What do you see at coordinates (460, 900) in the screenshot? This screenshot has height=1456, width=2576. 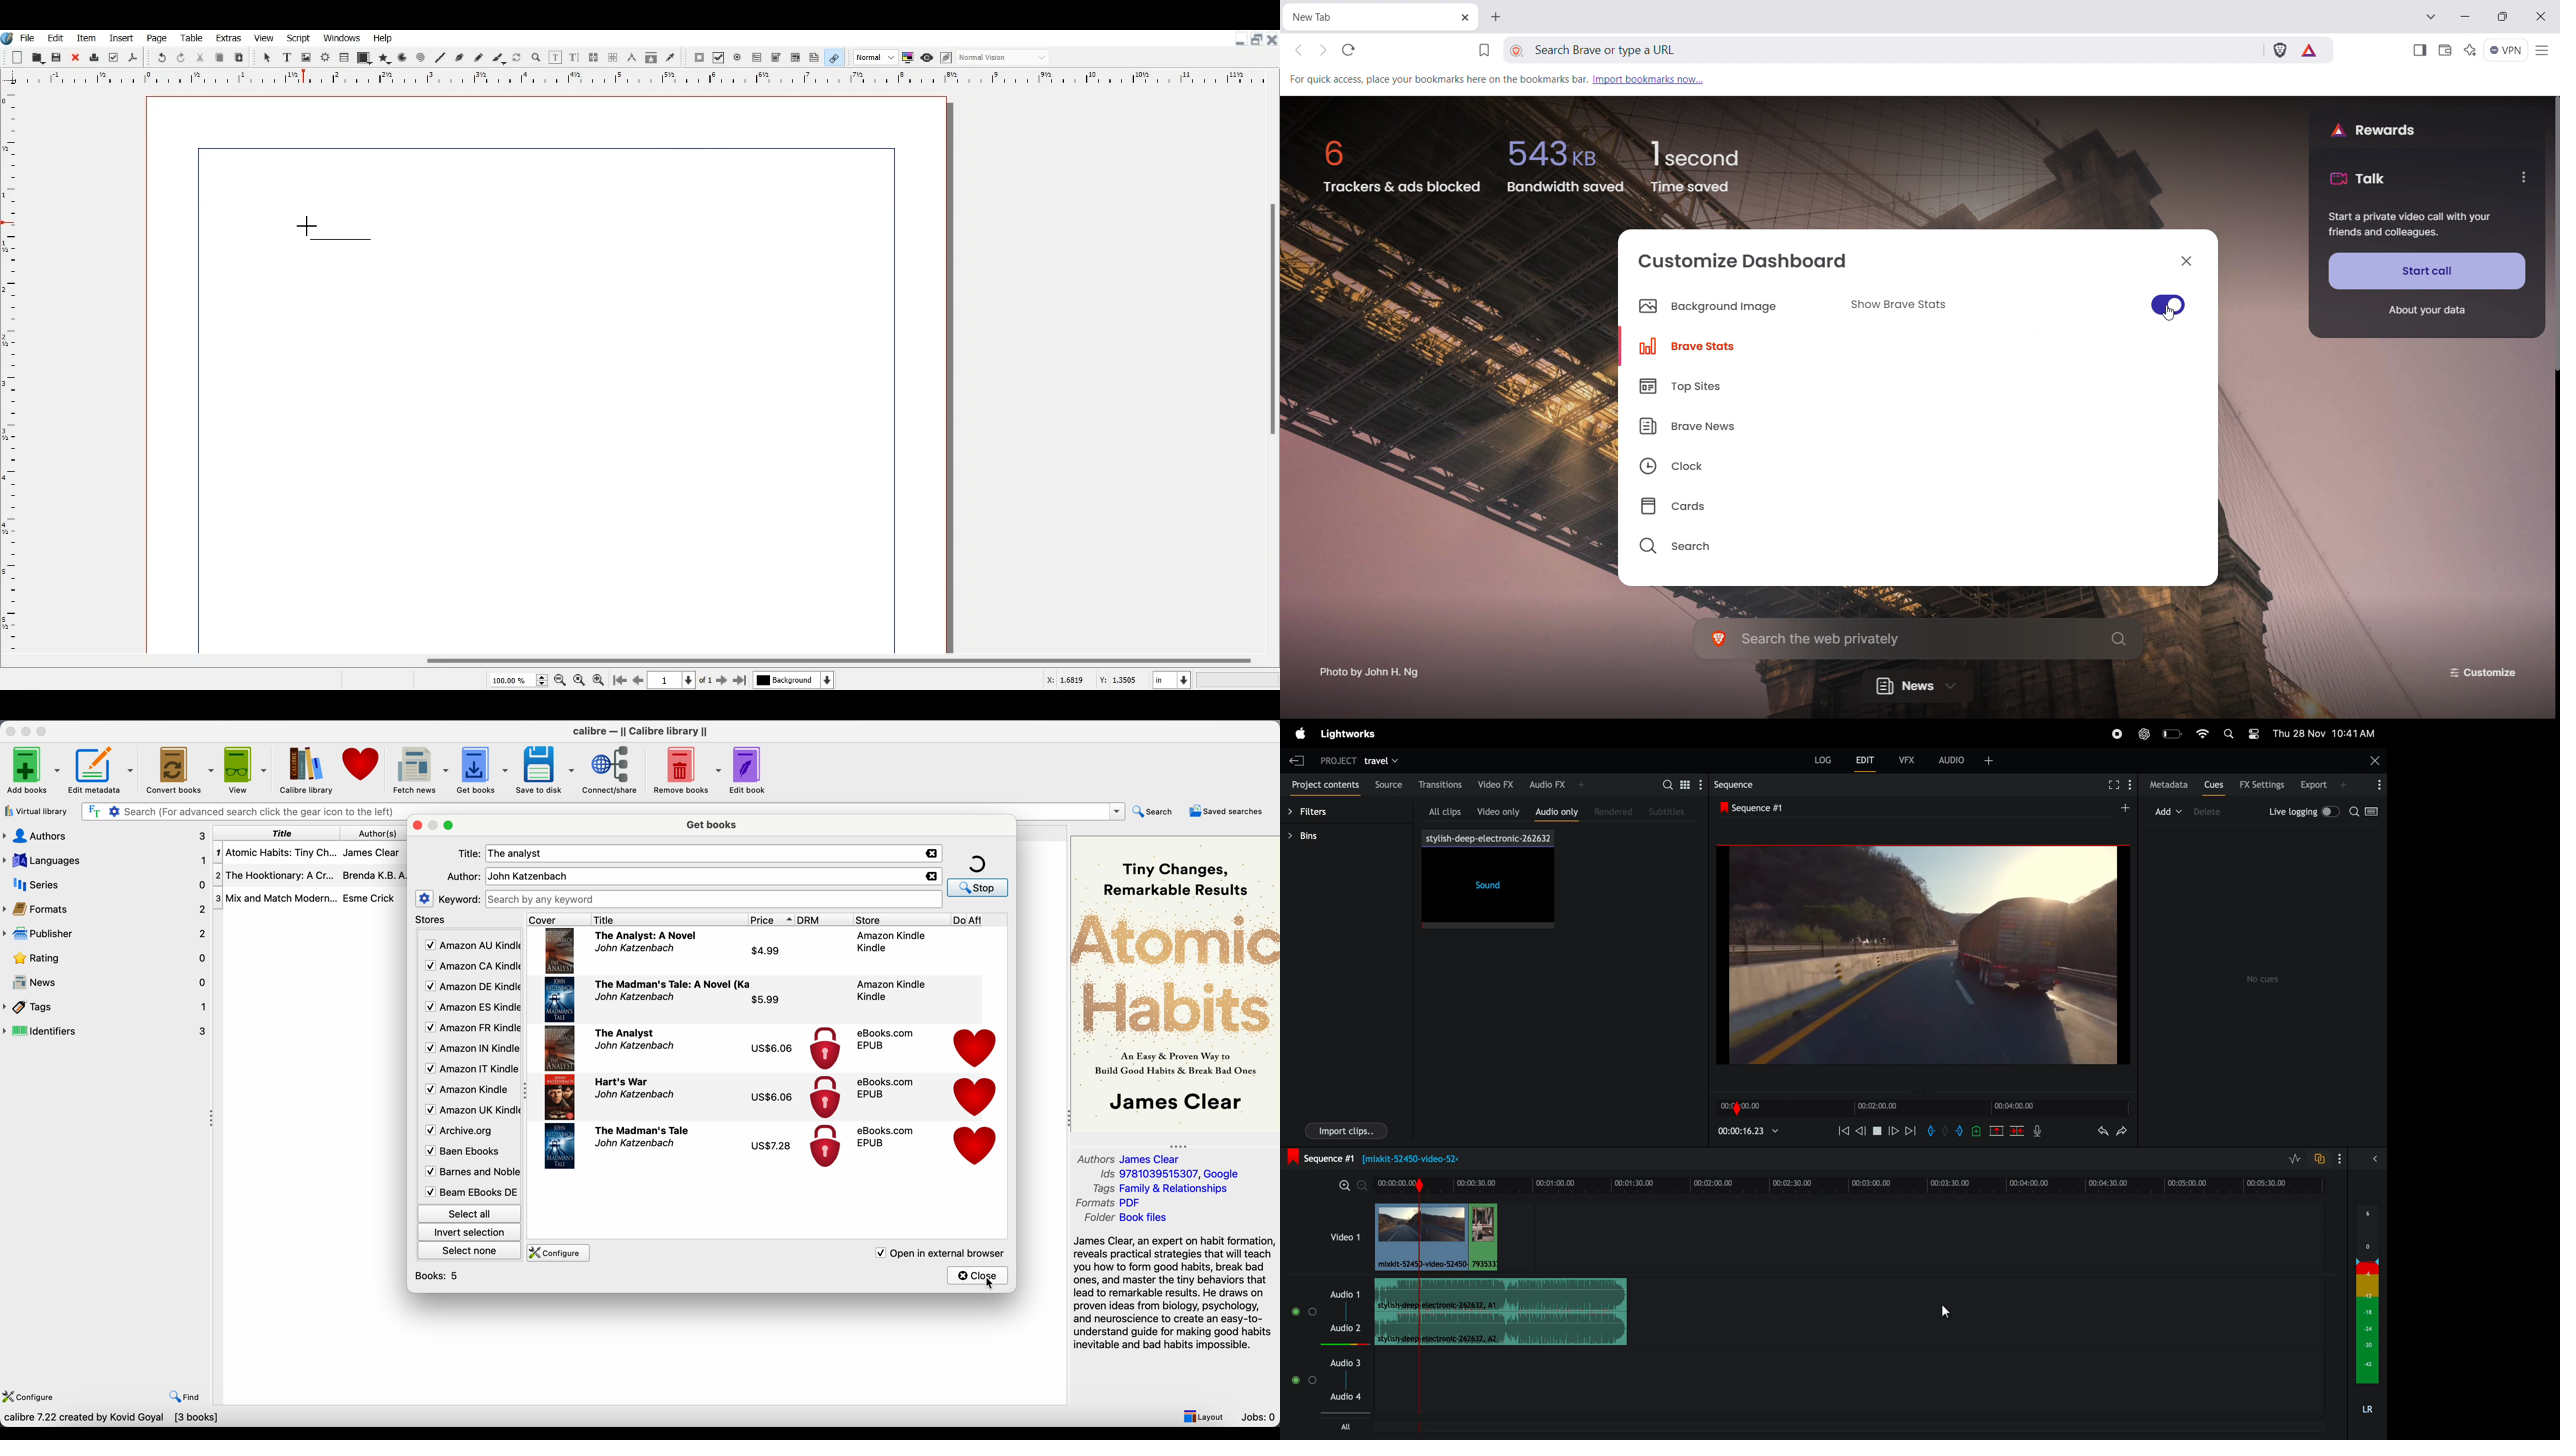 I see `keyword` at bounding box center [460, 900].